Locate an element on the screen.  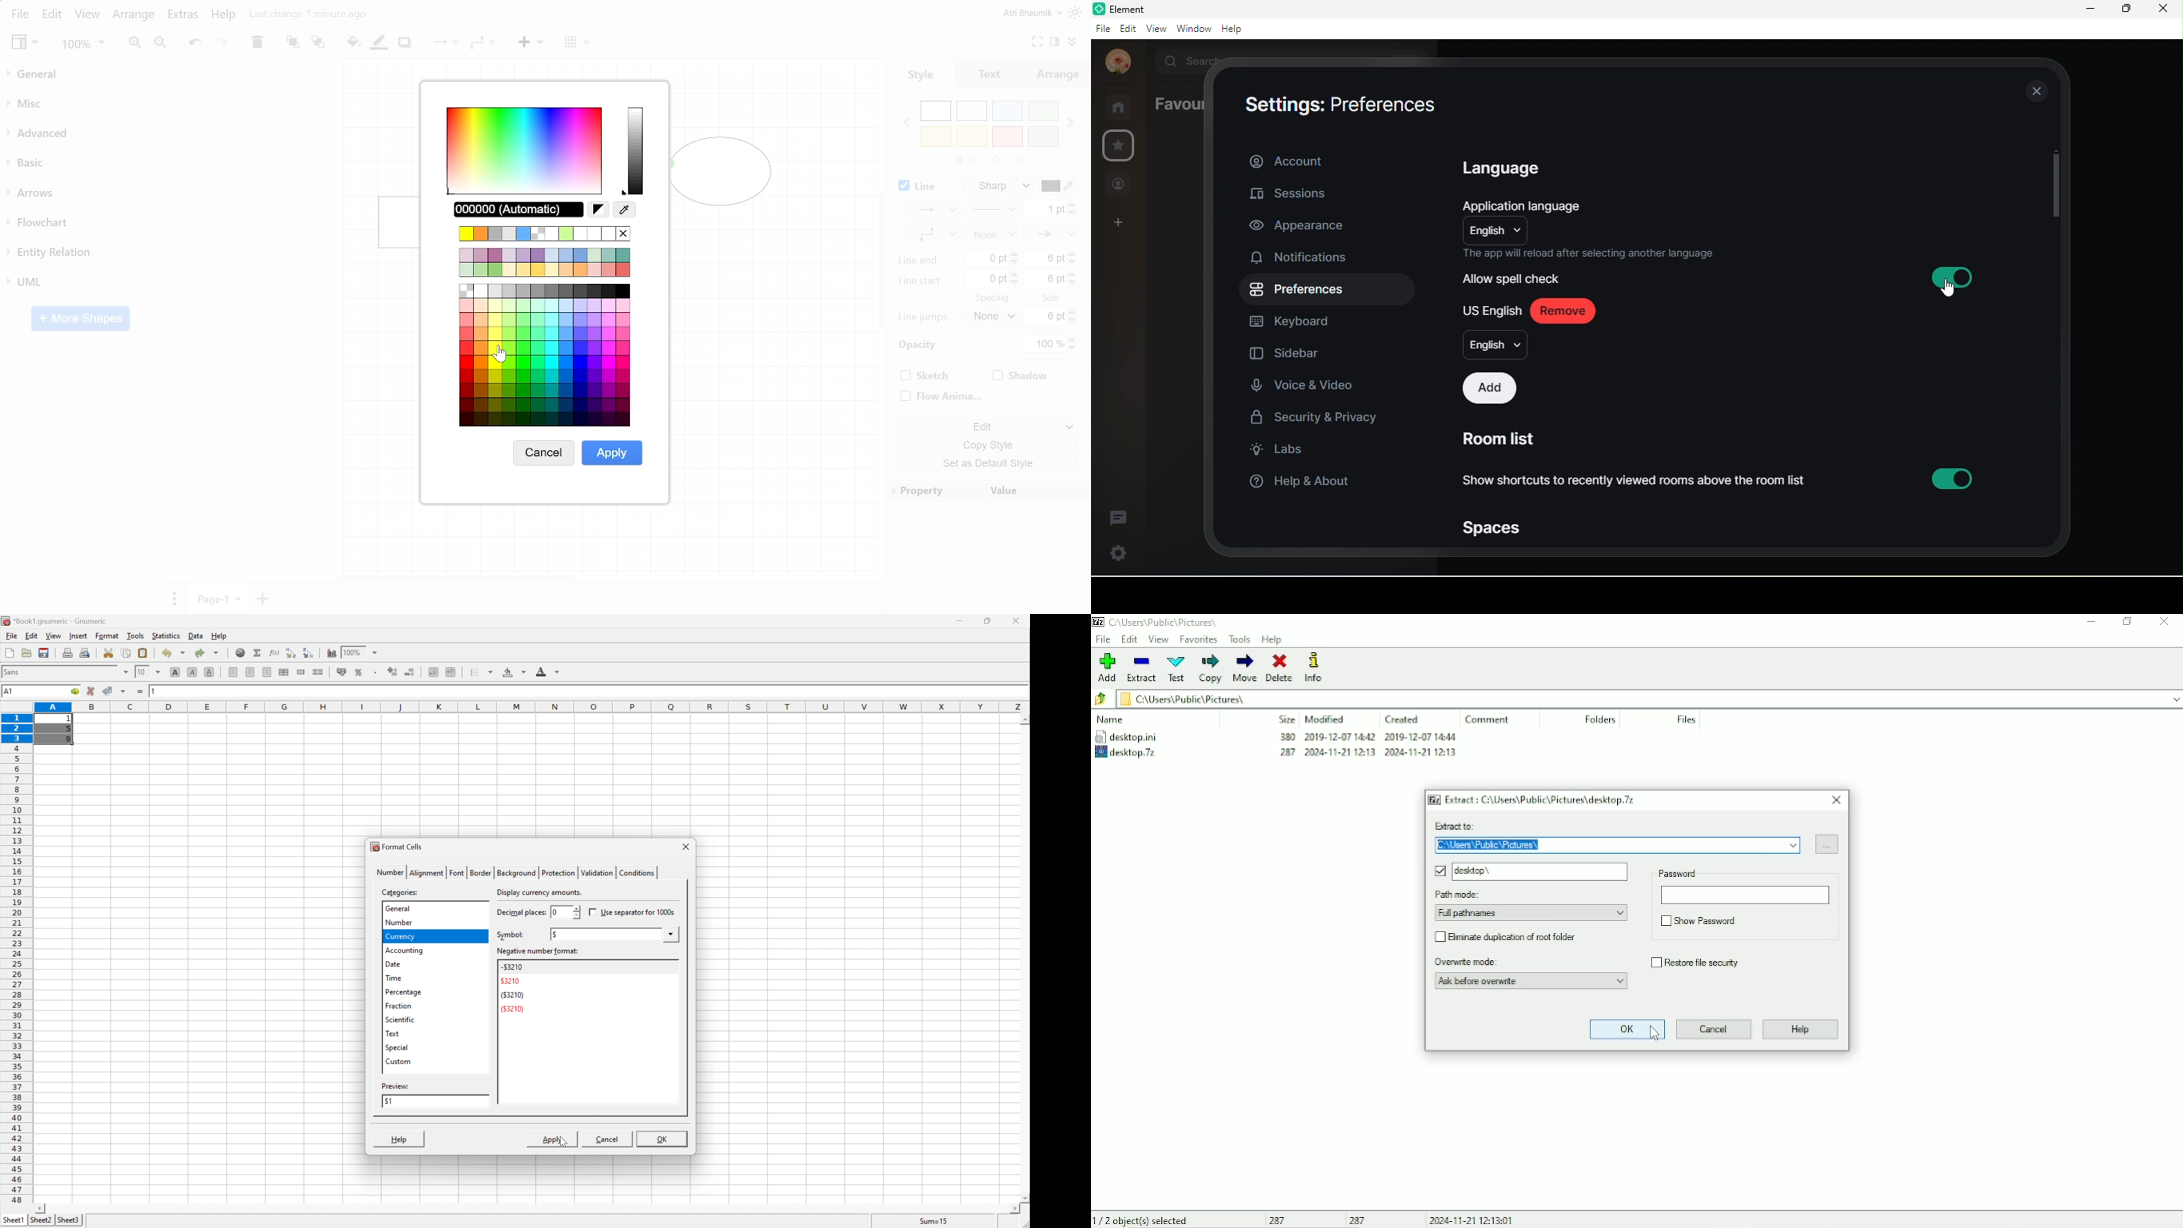
1 is located at coordinates (70, 719).